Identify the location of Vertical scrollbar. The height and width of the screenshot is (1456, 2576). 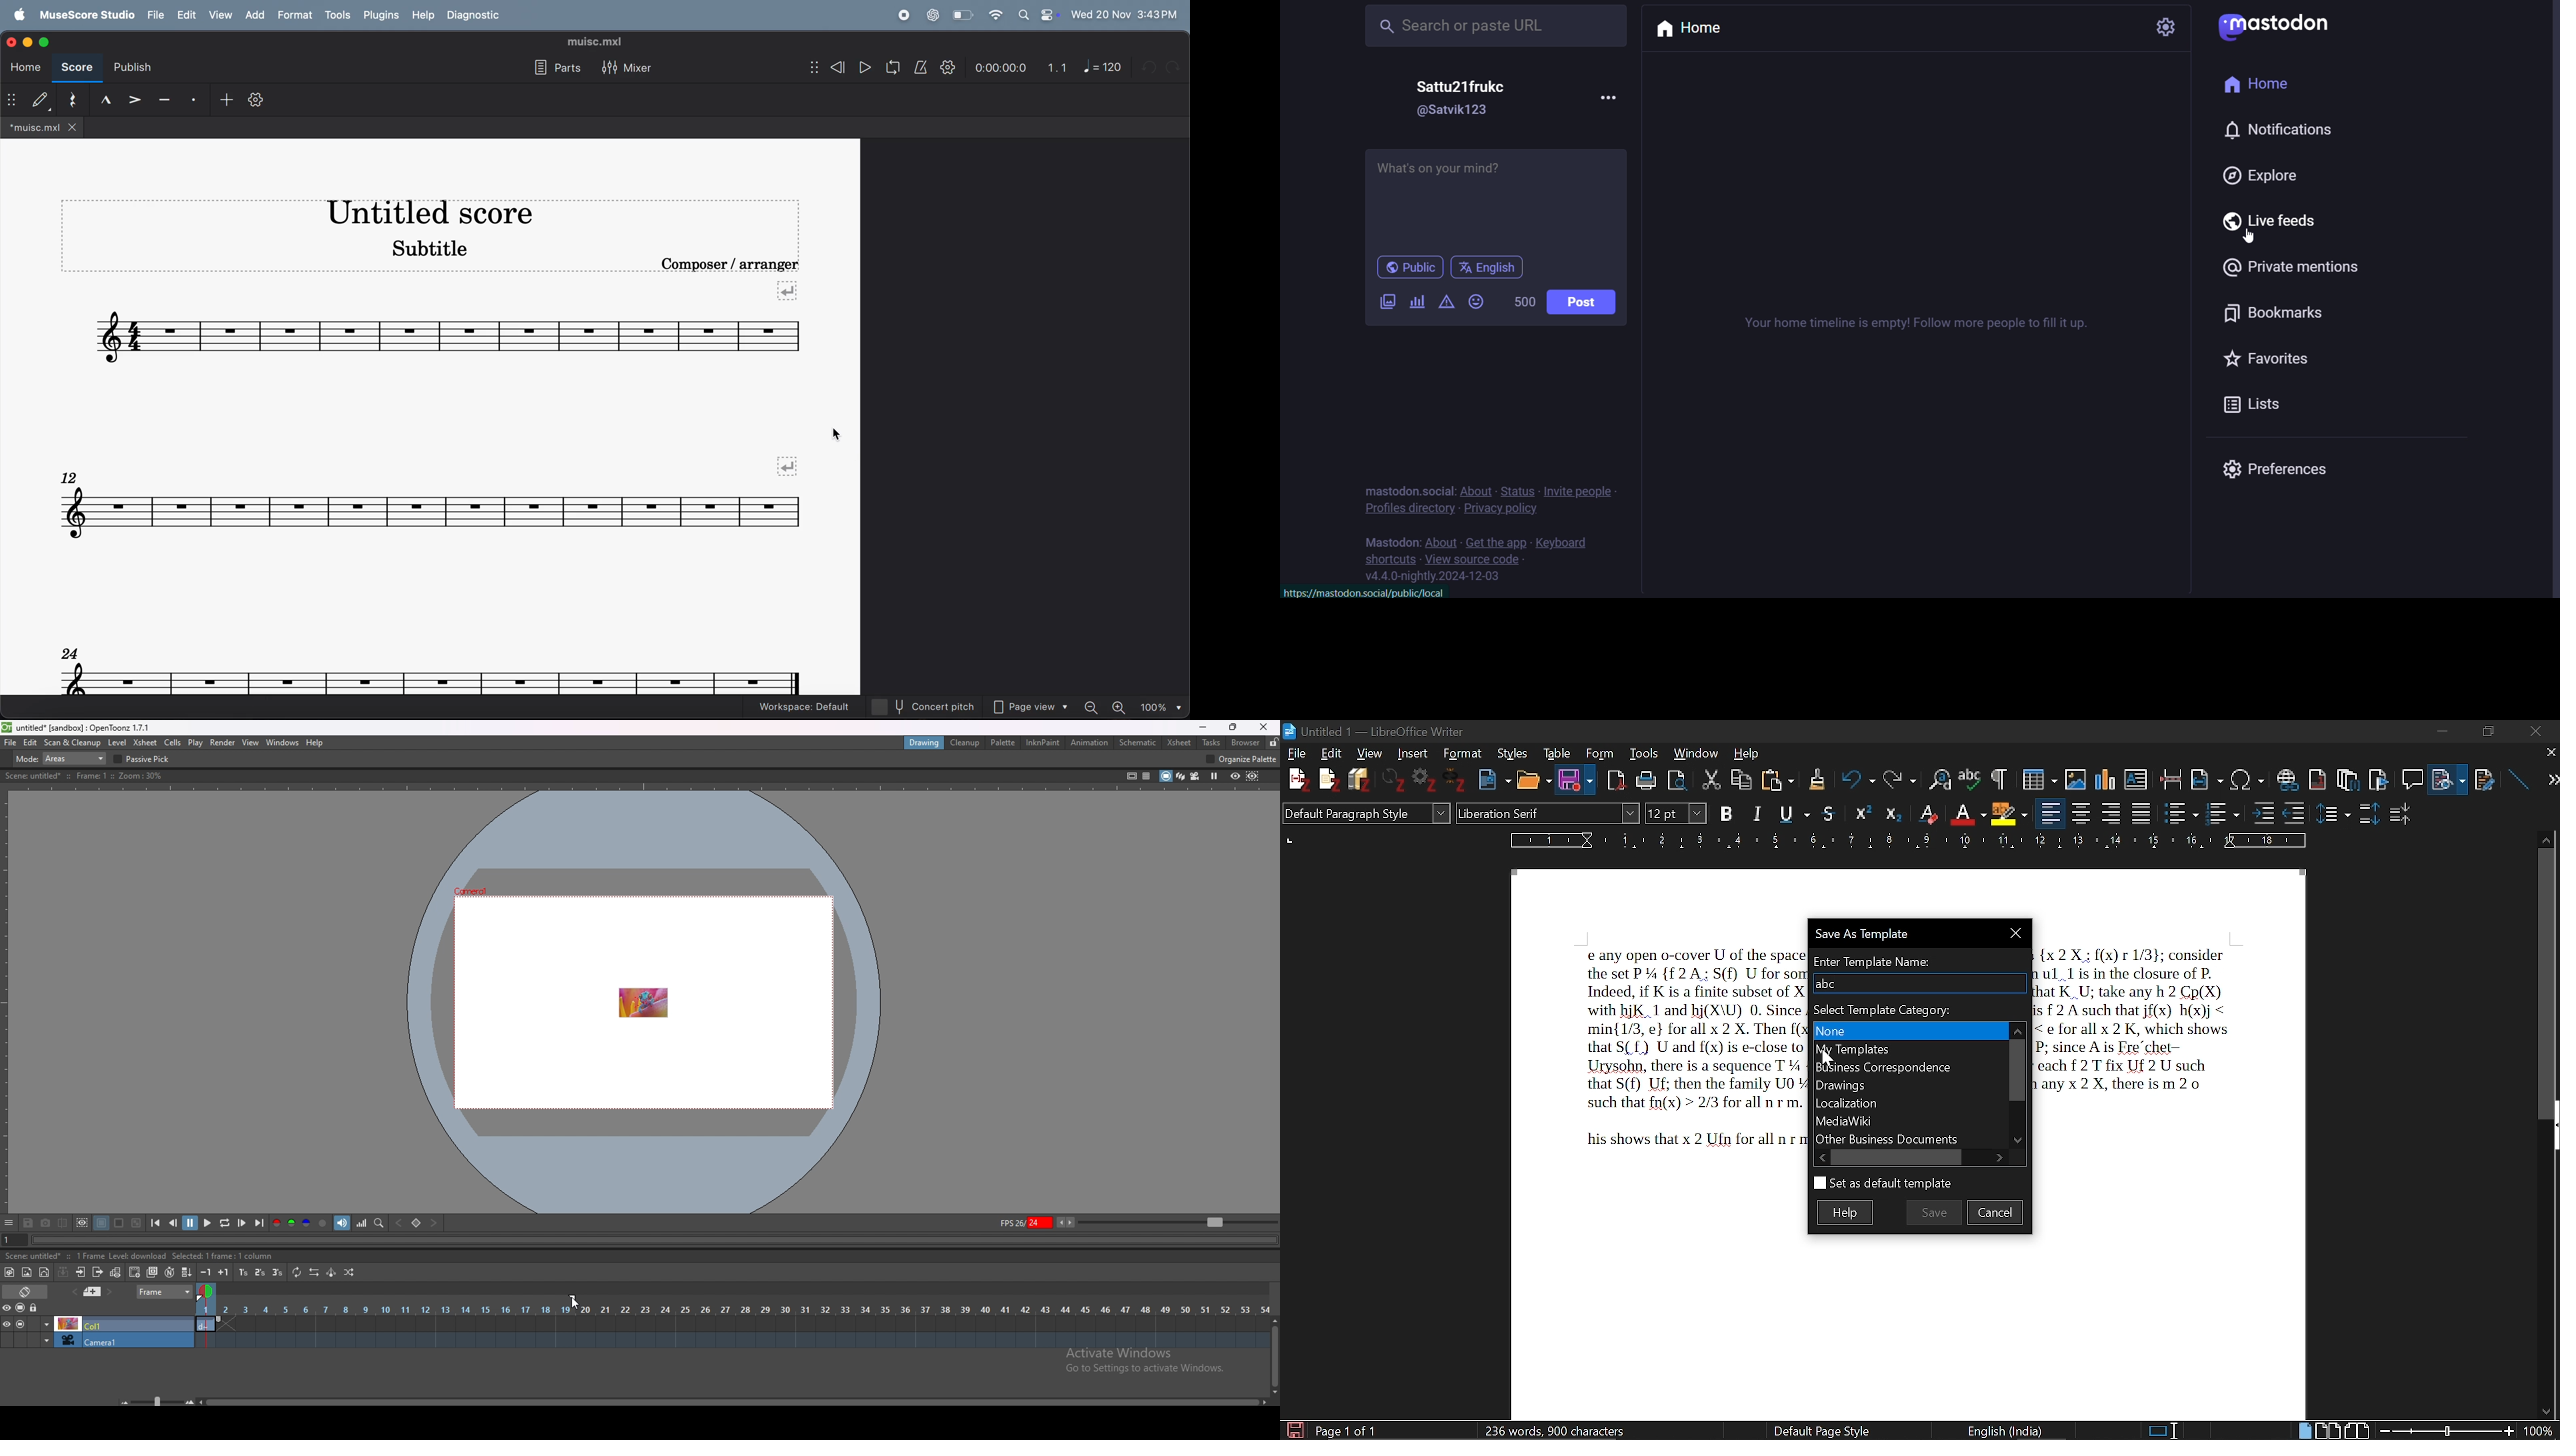
(2016, 1068).